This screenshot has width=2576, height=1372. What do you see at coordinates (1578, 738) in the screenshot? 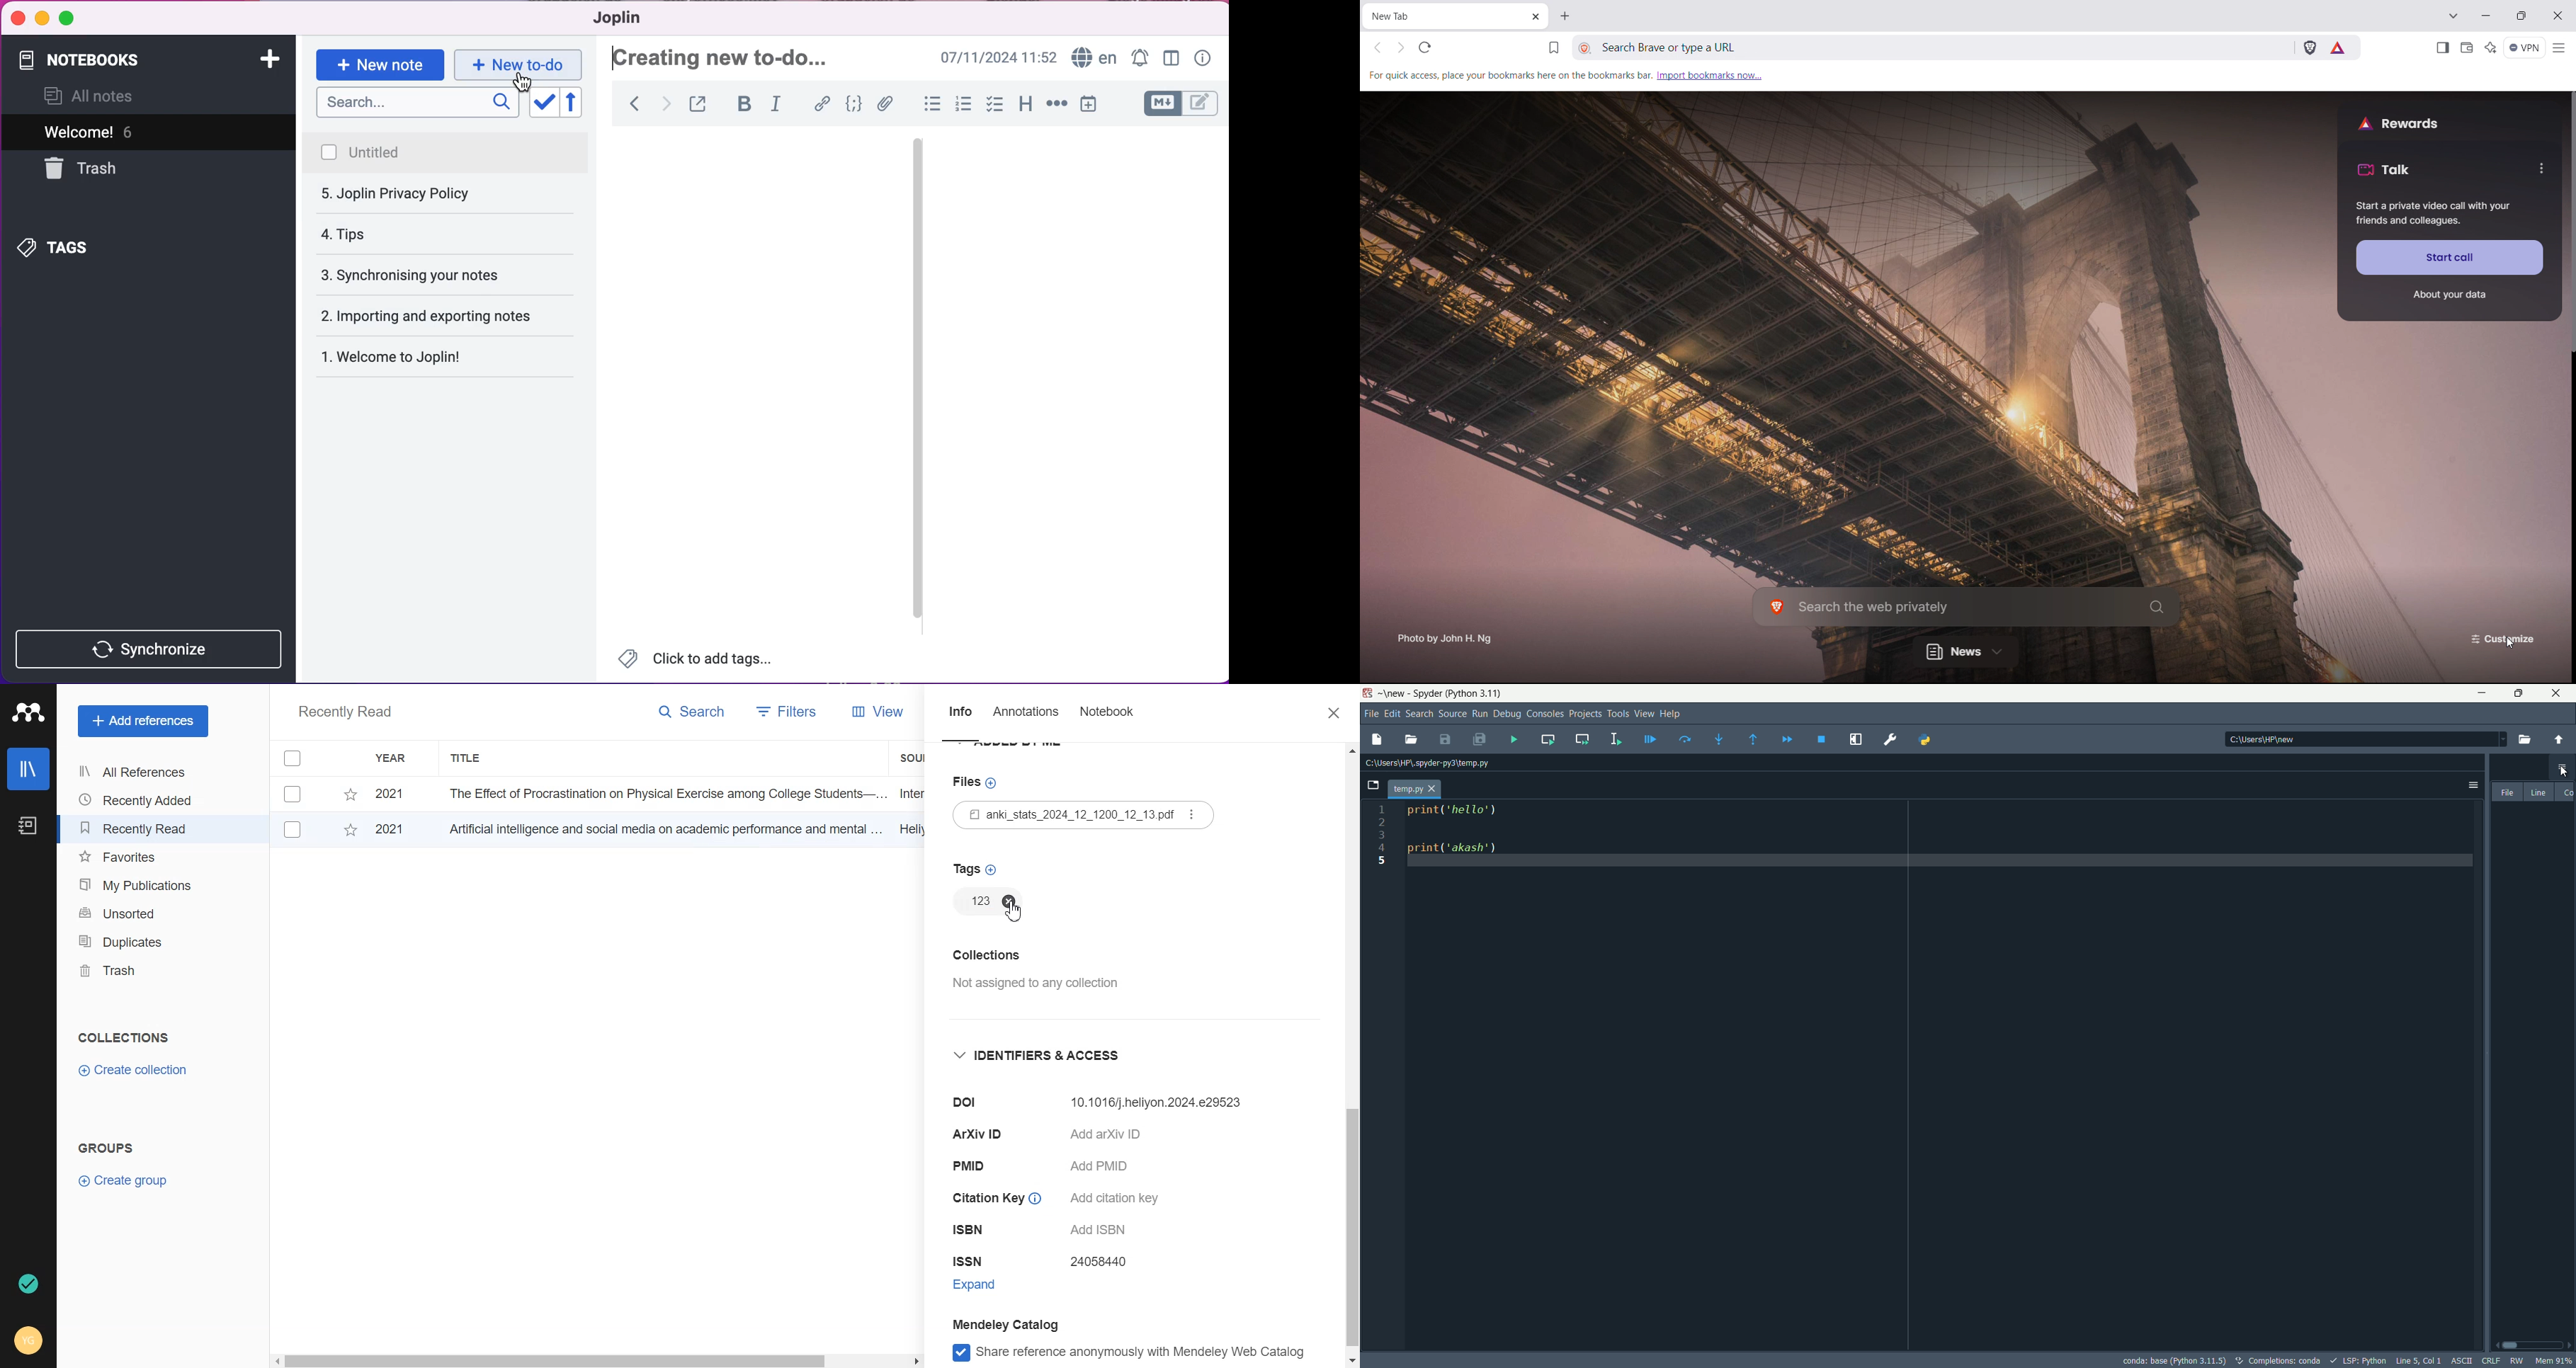
I see `run current cell and go to the next one` at bounding box center [1578, 738].